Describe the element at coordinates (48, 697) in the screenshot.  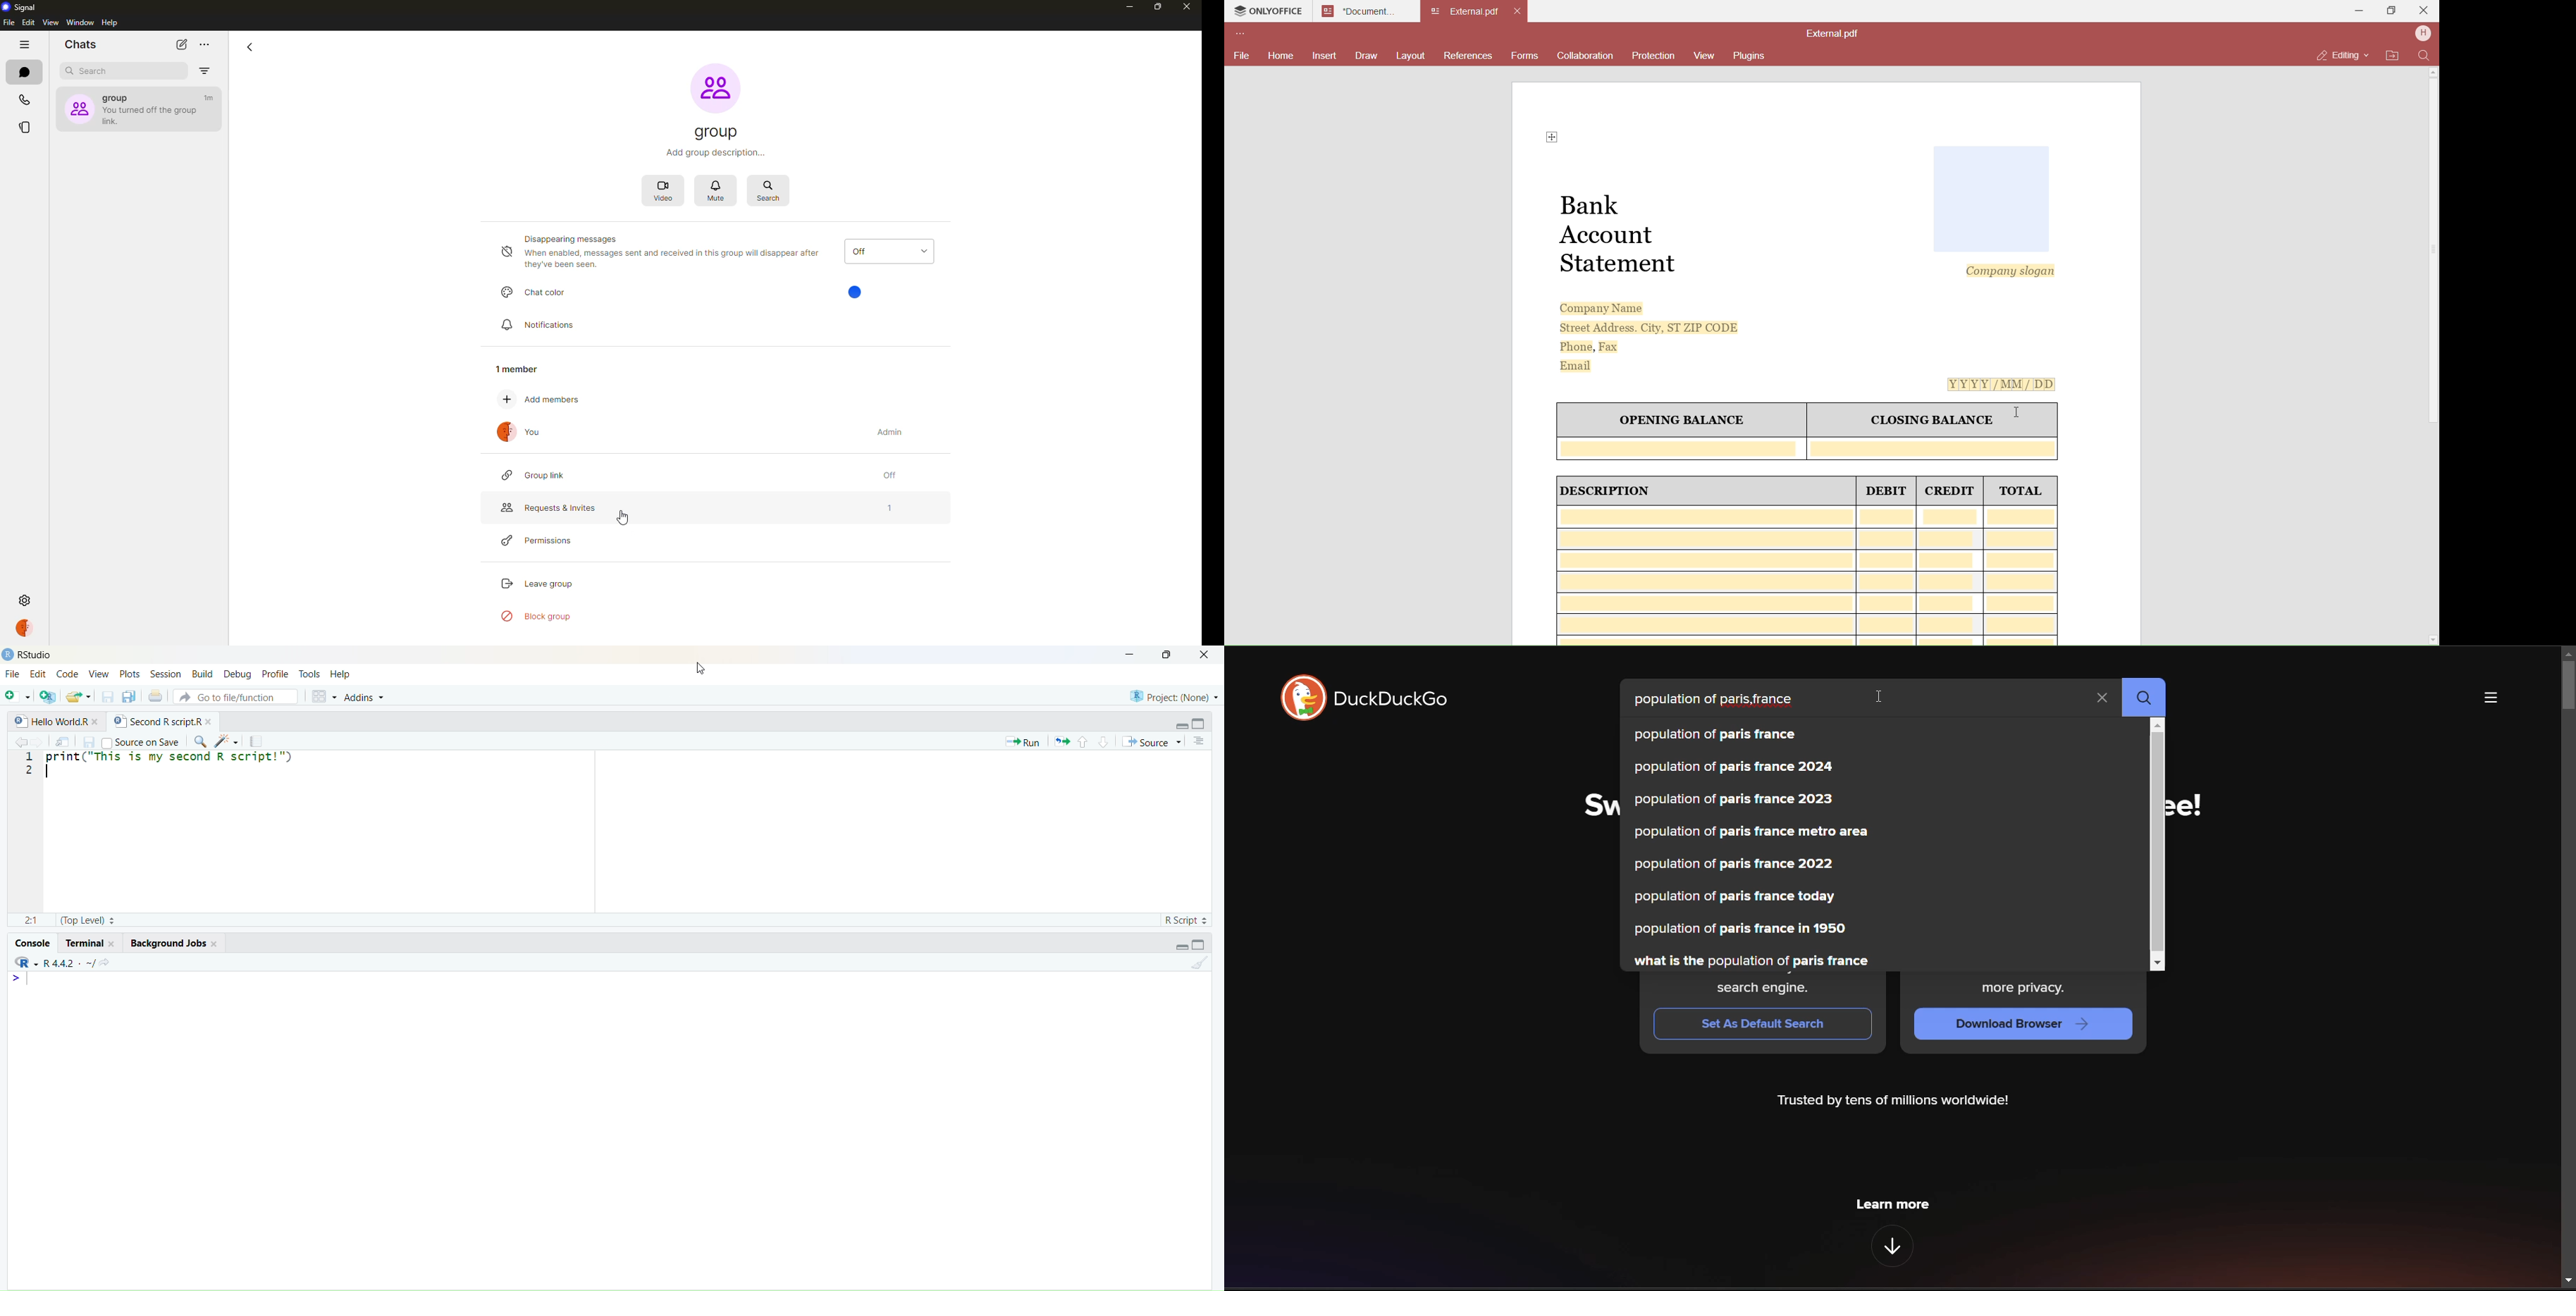
I see `Create a project` at that location.